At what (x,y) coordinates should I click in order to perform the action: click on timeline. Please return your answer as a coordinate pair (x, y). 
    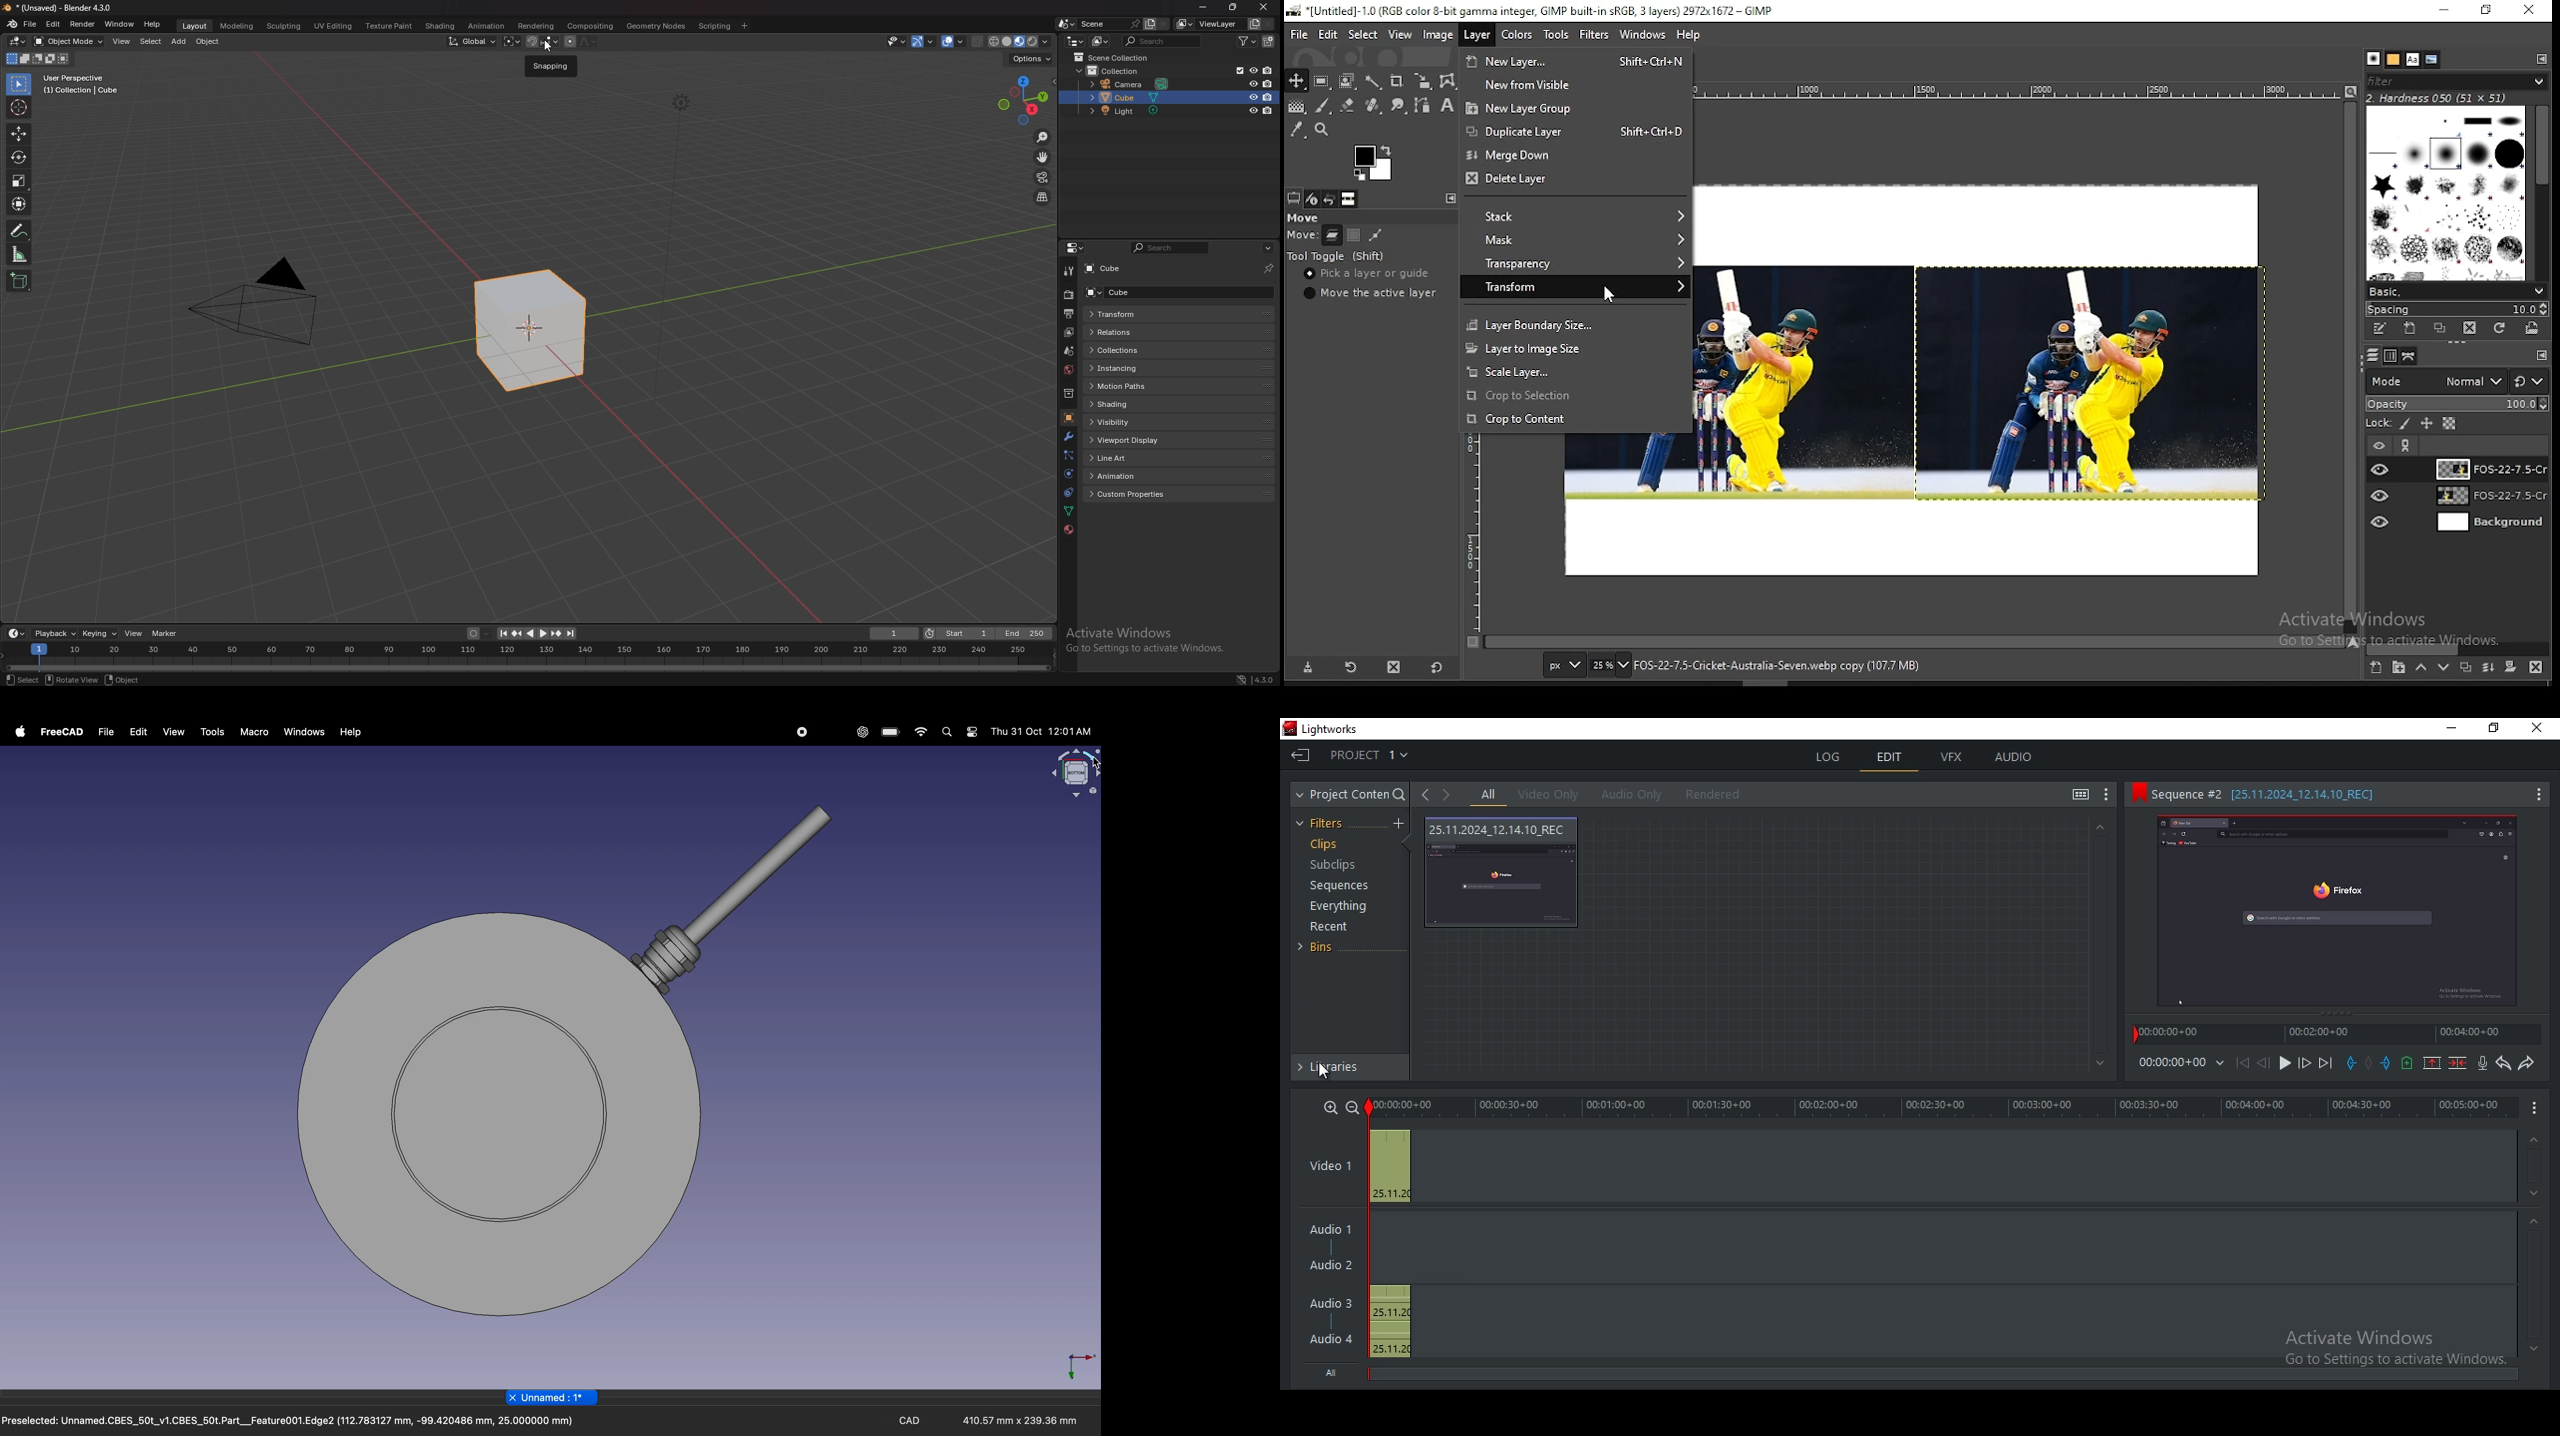
    Looking at the image, I should click on (2339, 1038).